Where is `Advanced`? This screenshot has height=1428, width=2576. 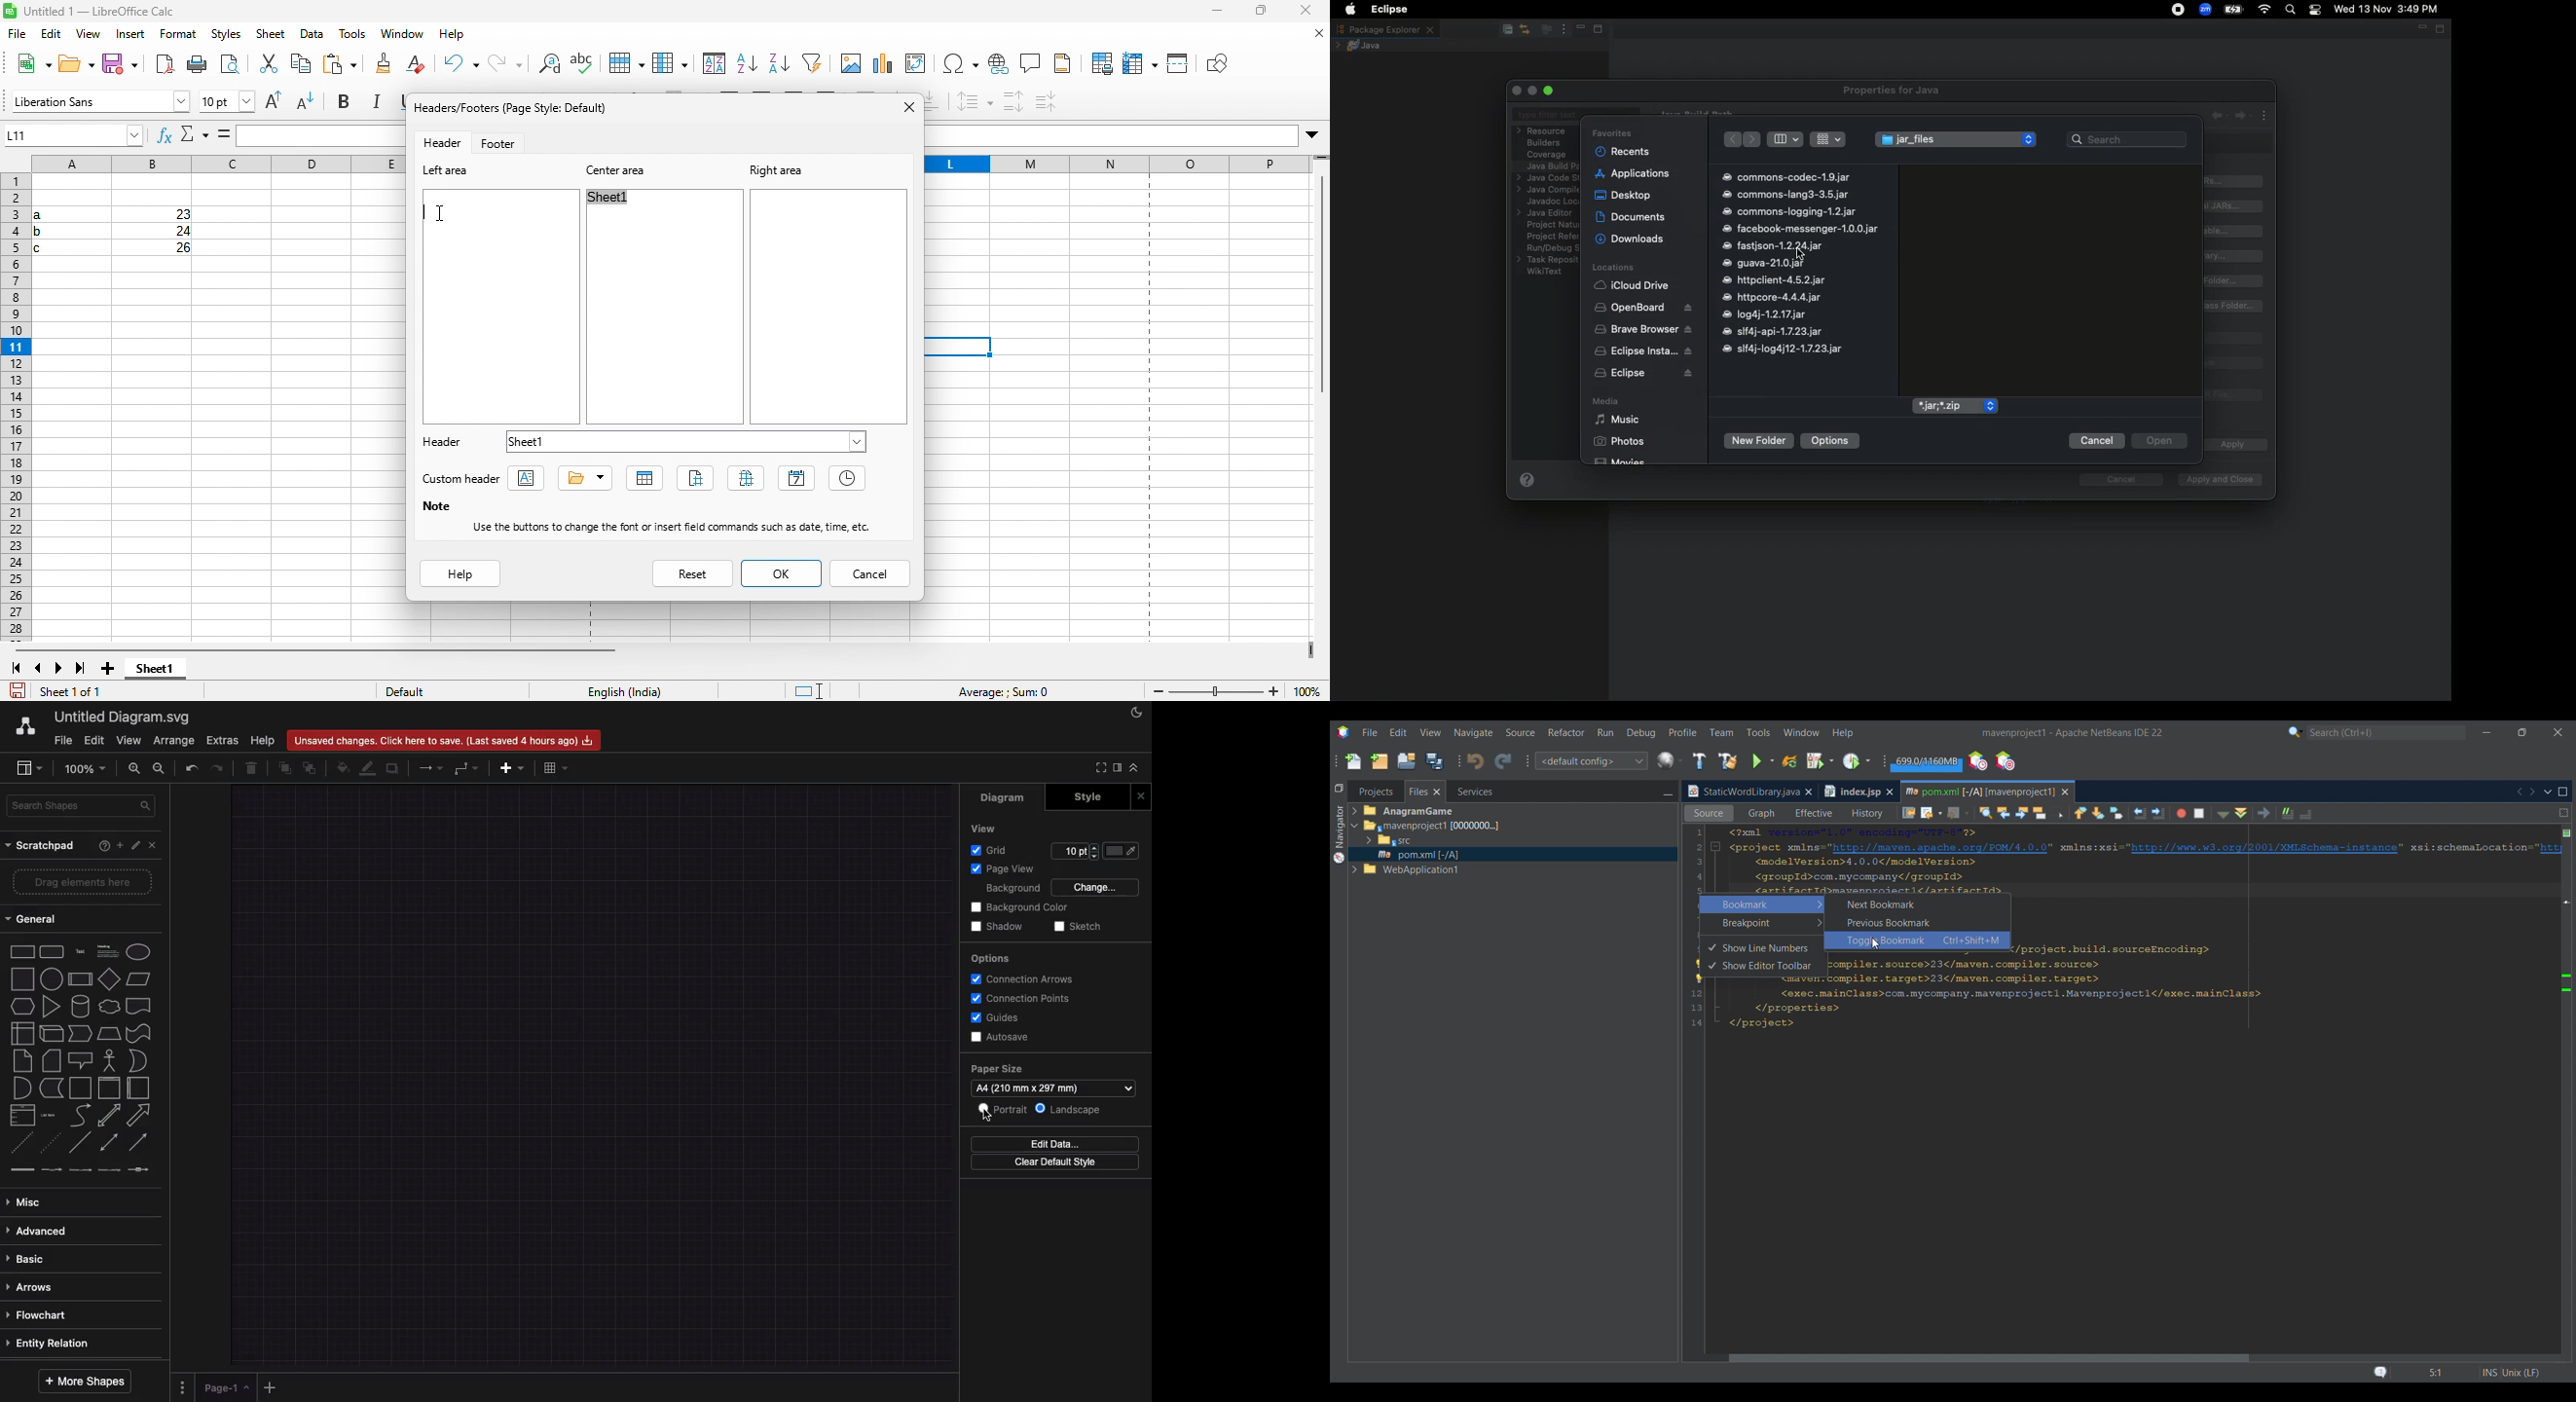 Advanced is located at coordinates (41, 1232).